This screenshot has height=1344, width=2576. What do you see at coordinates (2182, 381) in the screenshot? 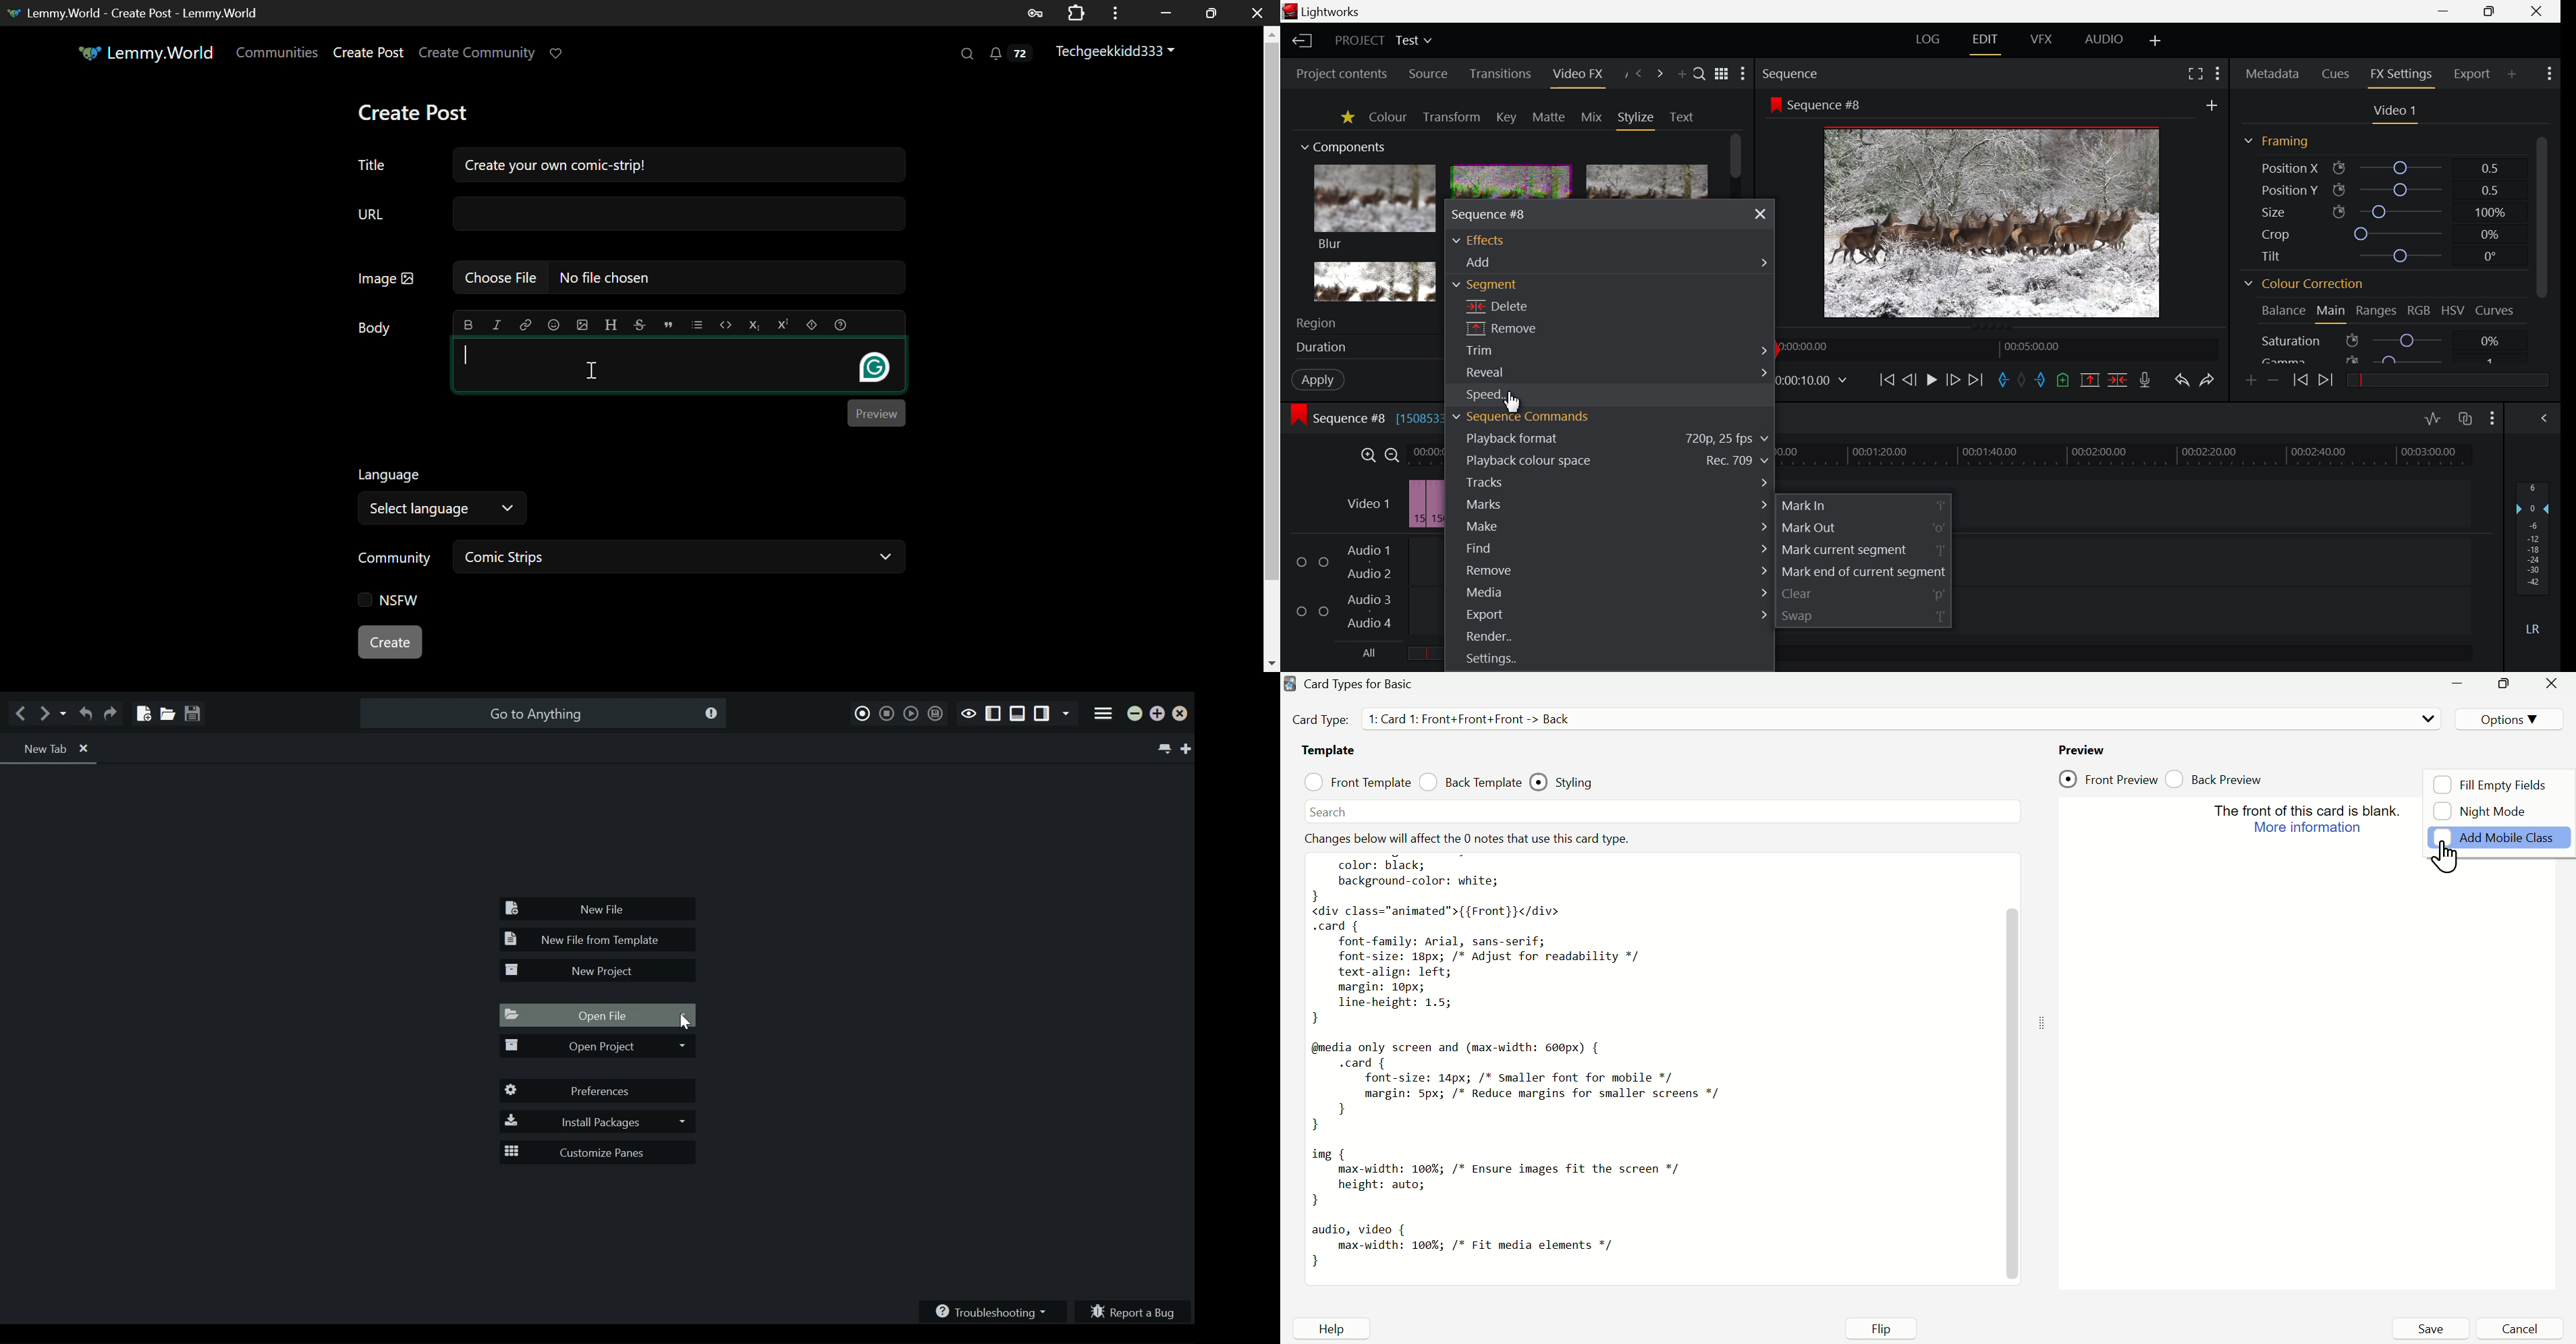
I see `Undo` at bounding box center [2182, 381].